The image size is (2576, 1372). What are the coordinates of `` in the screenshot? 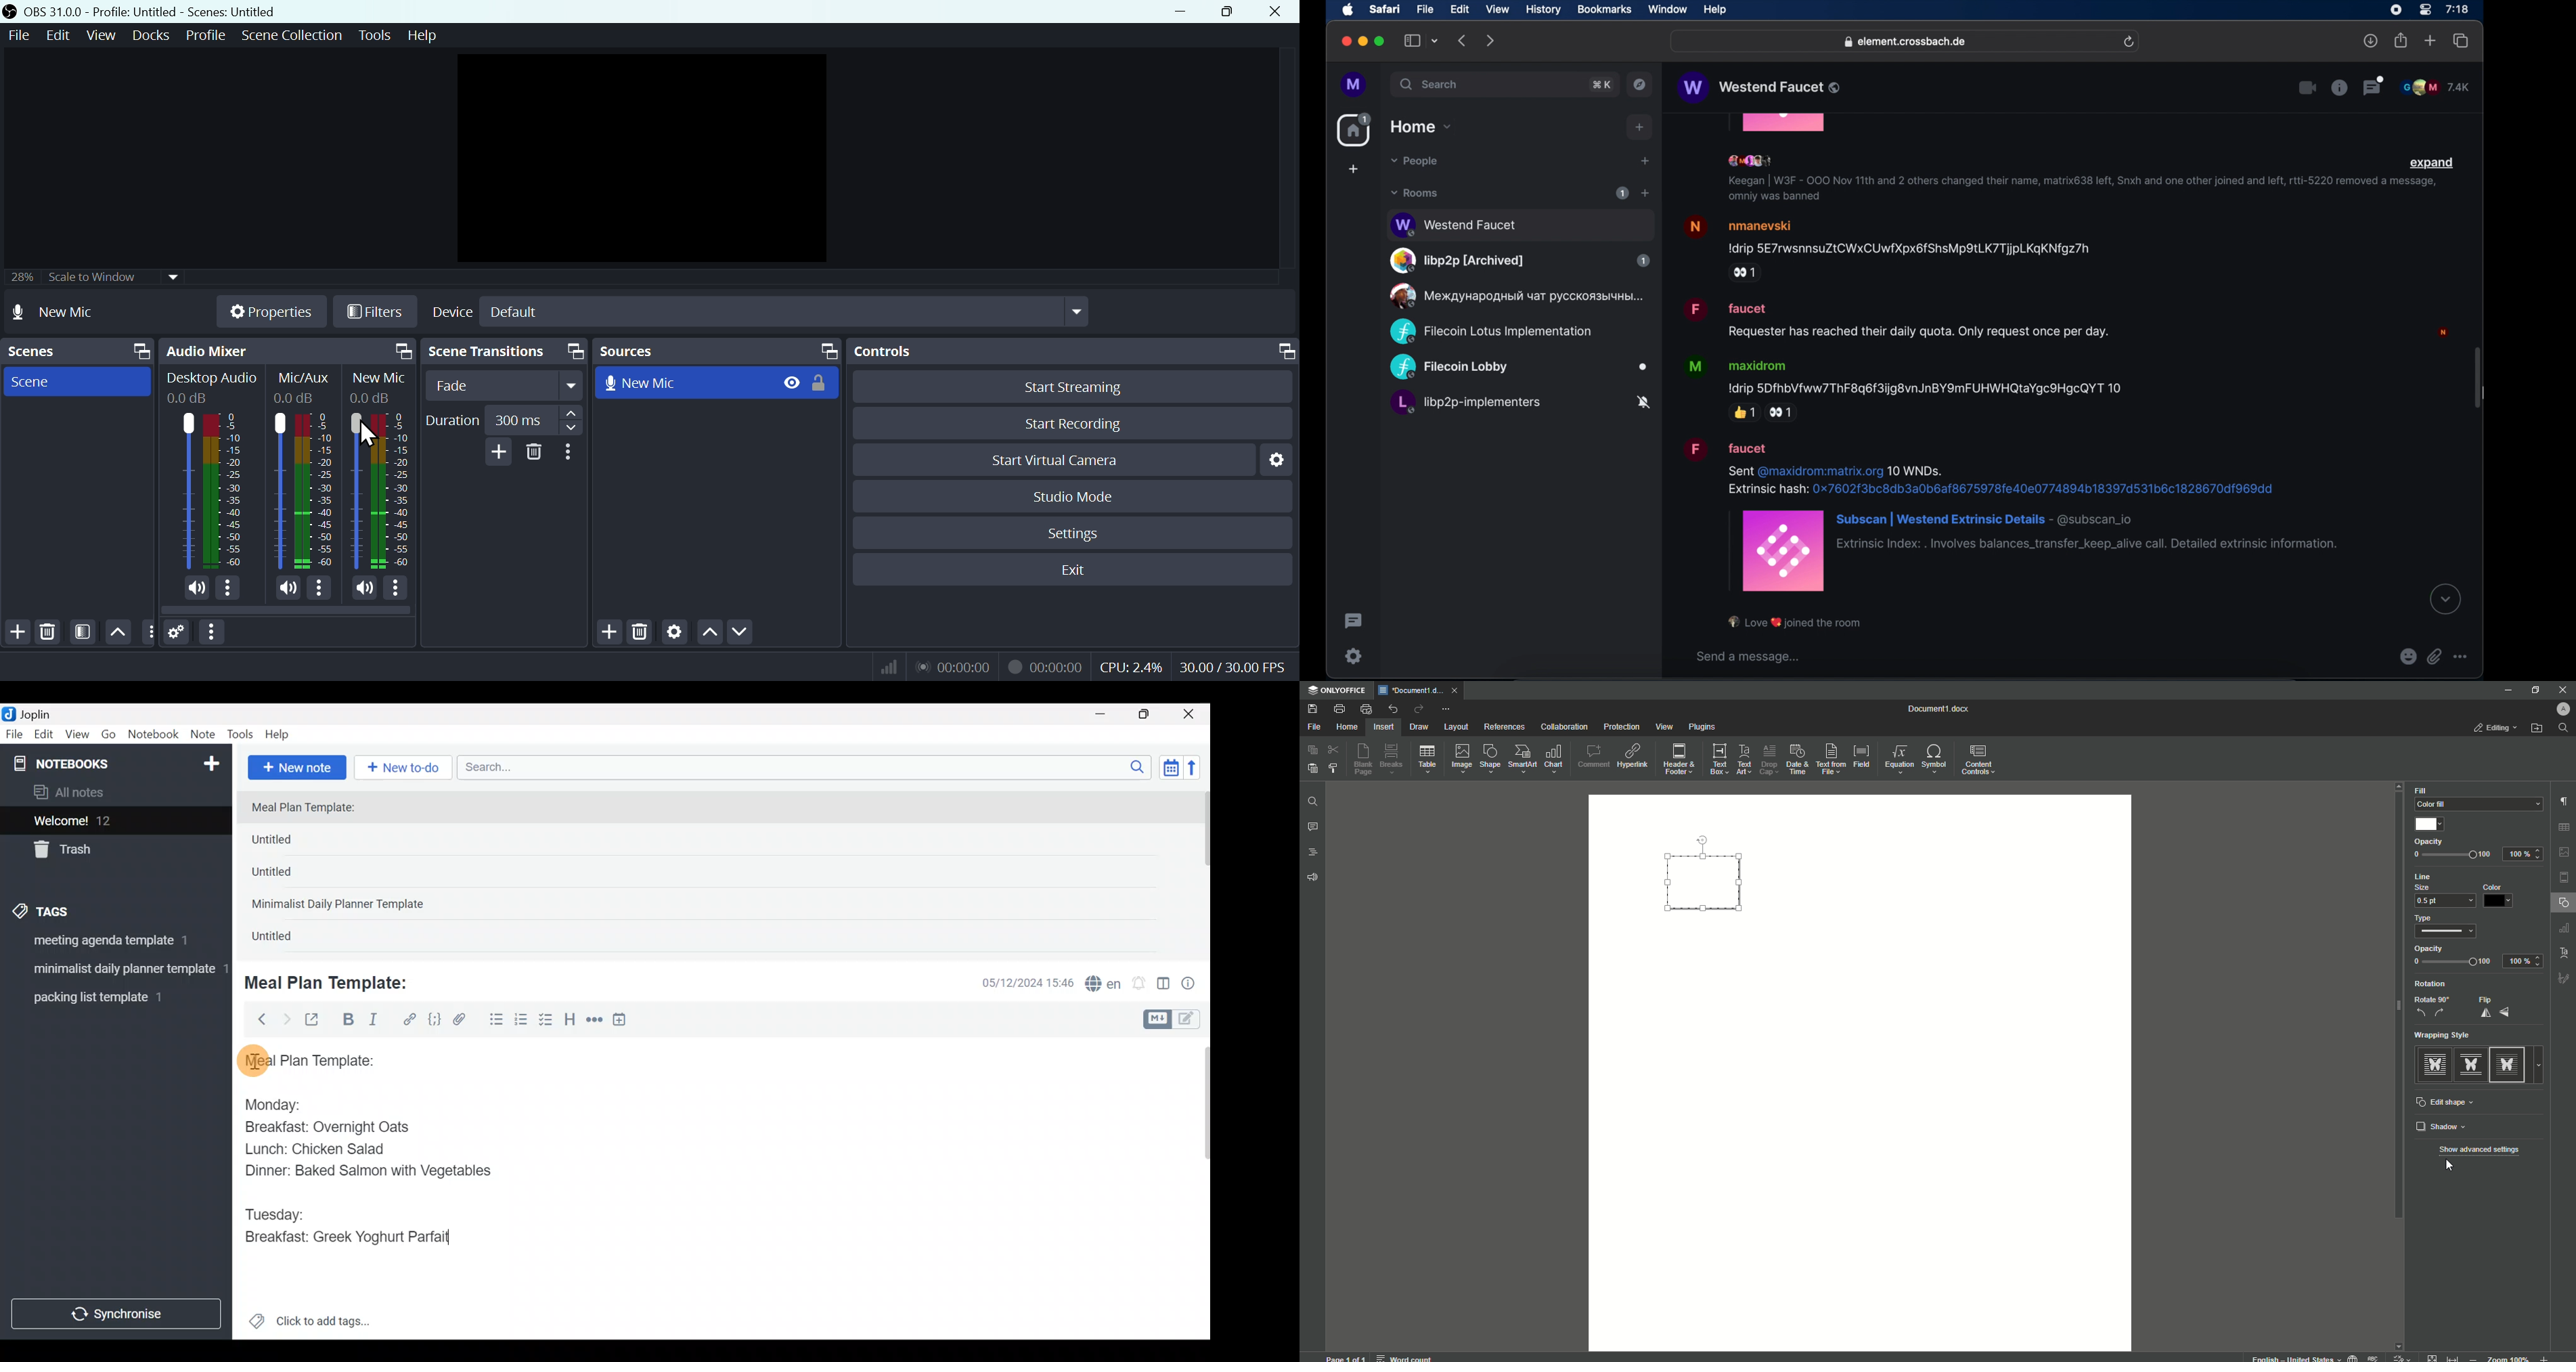 It's located at (1416, 161).